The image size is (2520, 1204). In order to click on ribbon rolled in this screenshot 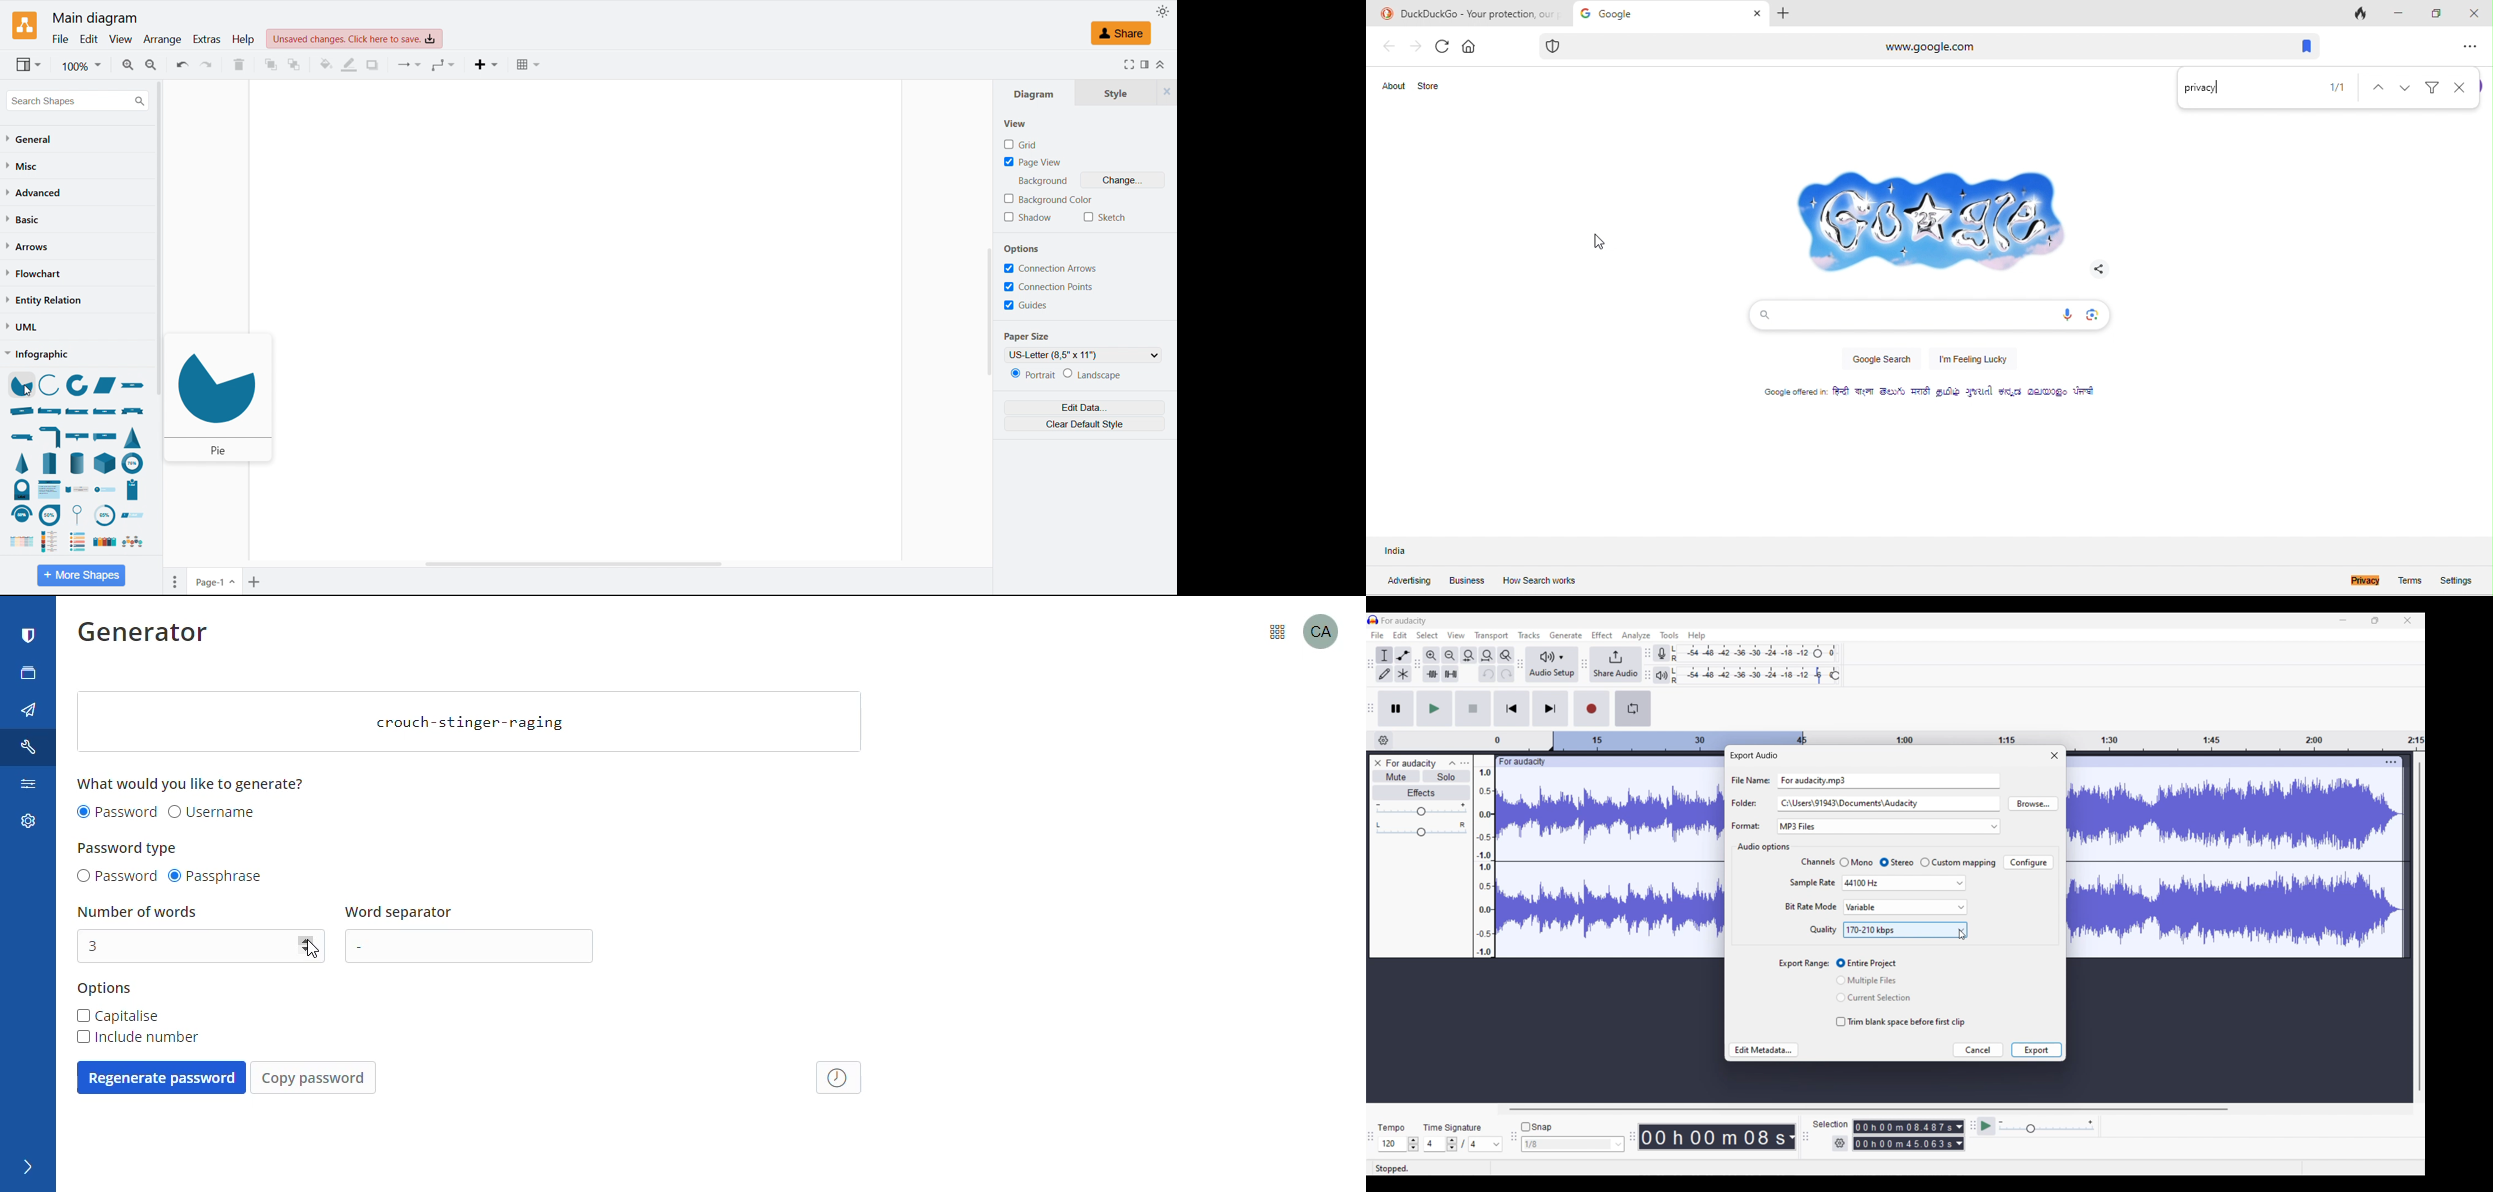, I will do `click(21, 411)`.